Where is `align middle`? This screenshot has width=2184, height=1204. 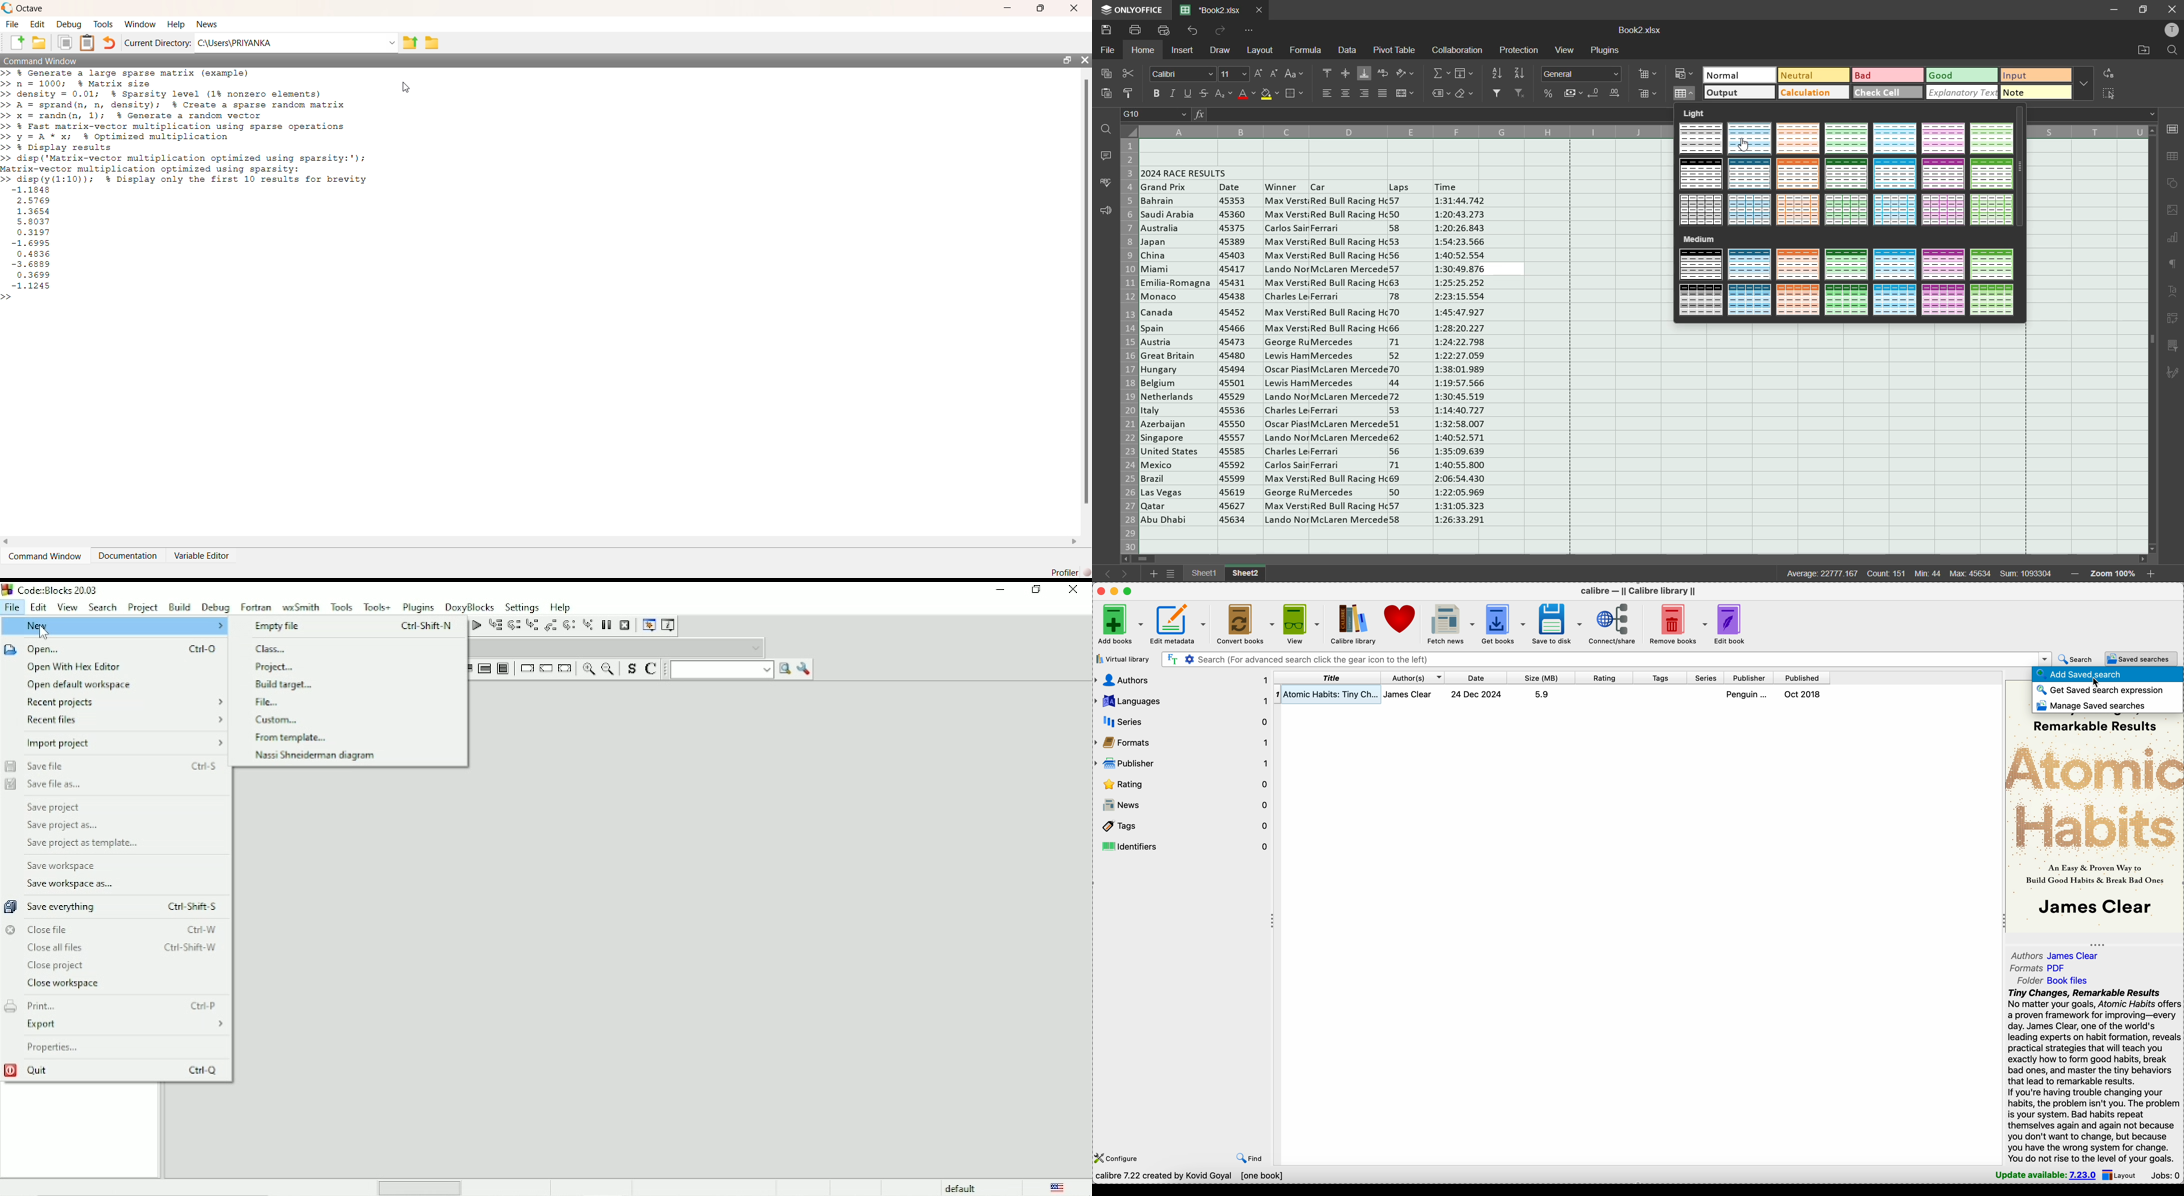
align middle is located at coordinates (1344, 75).